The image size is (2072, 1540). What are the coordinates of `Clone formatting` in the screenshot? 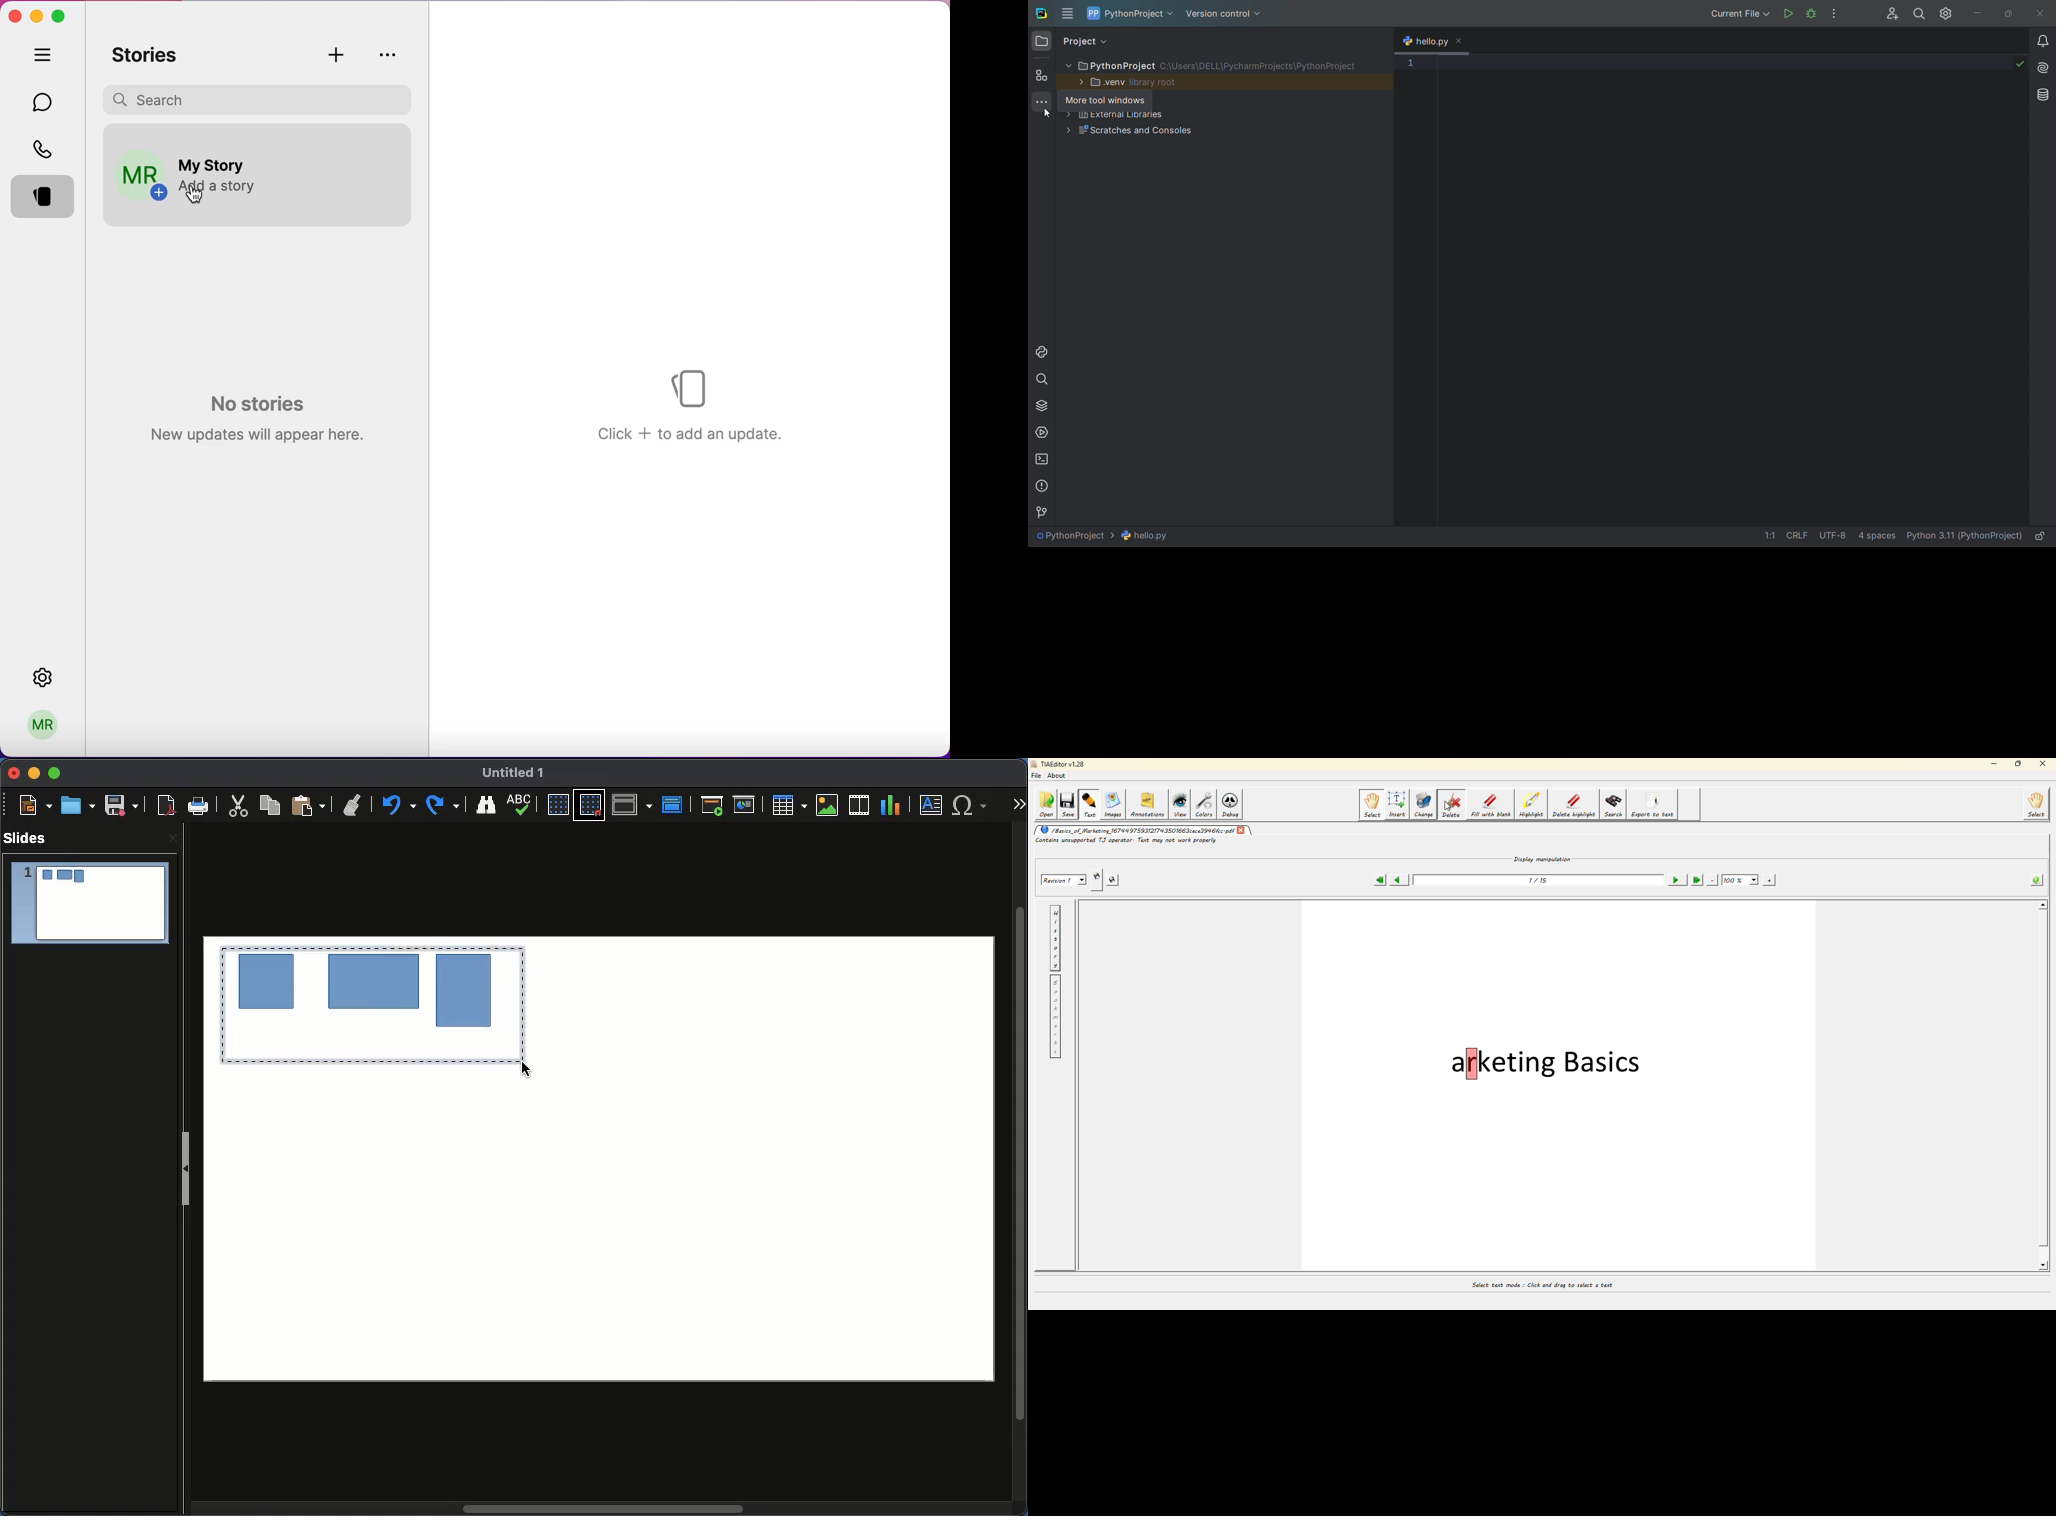 It's located at (354, 806).